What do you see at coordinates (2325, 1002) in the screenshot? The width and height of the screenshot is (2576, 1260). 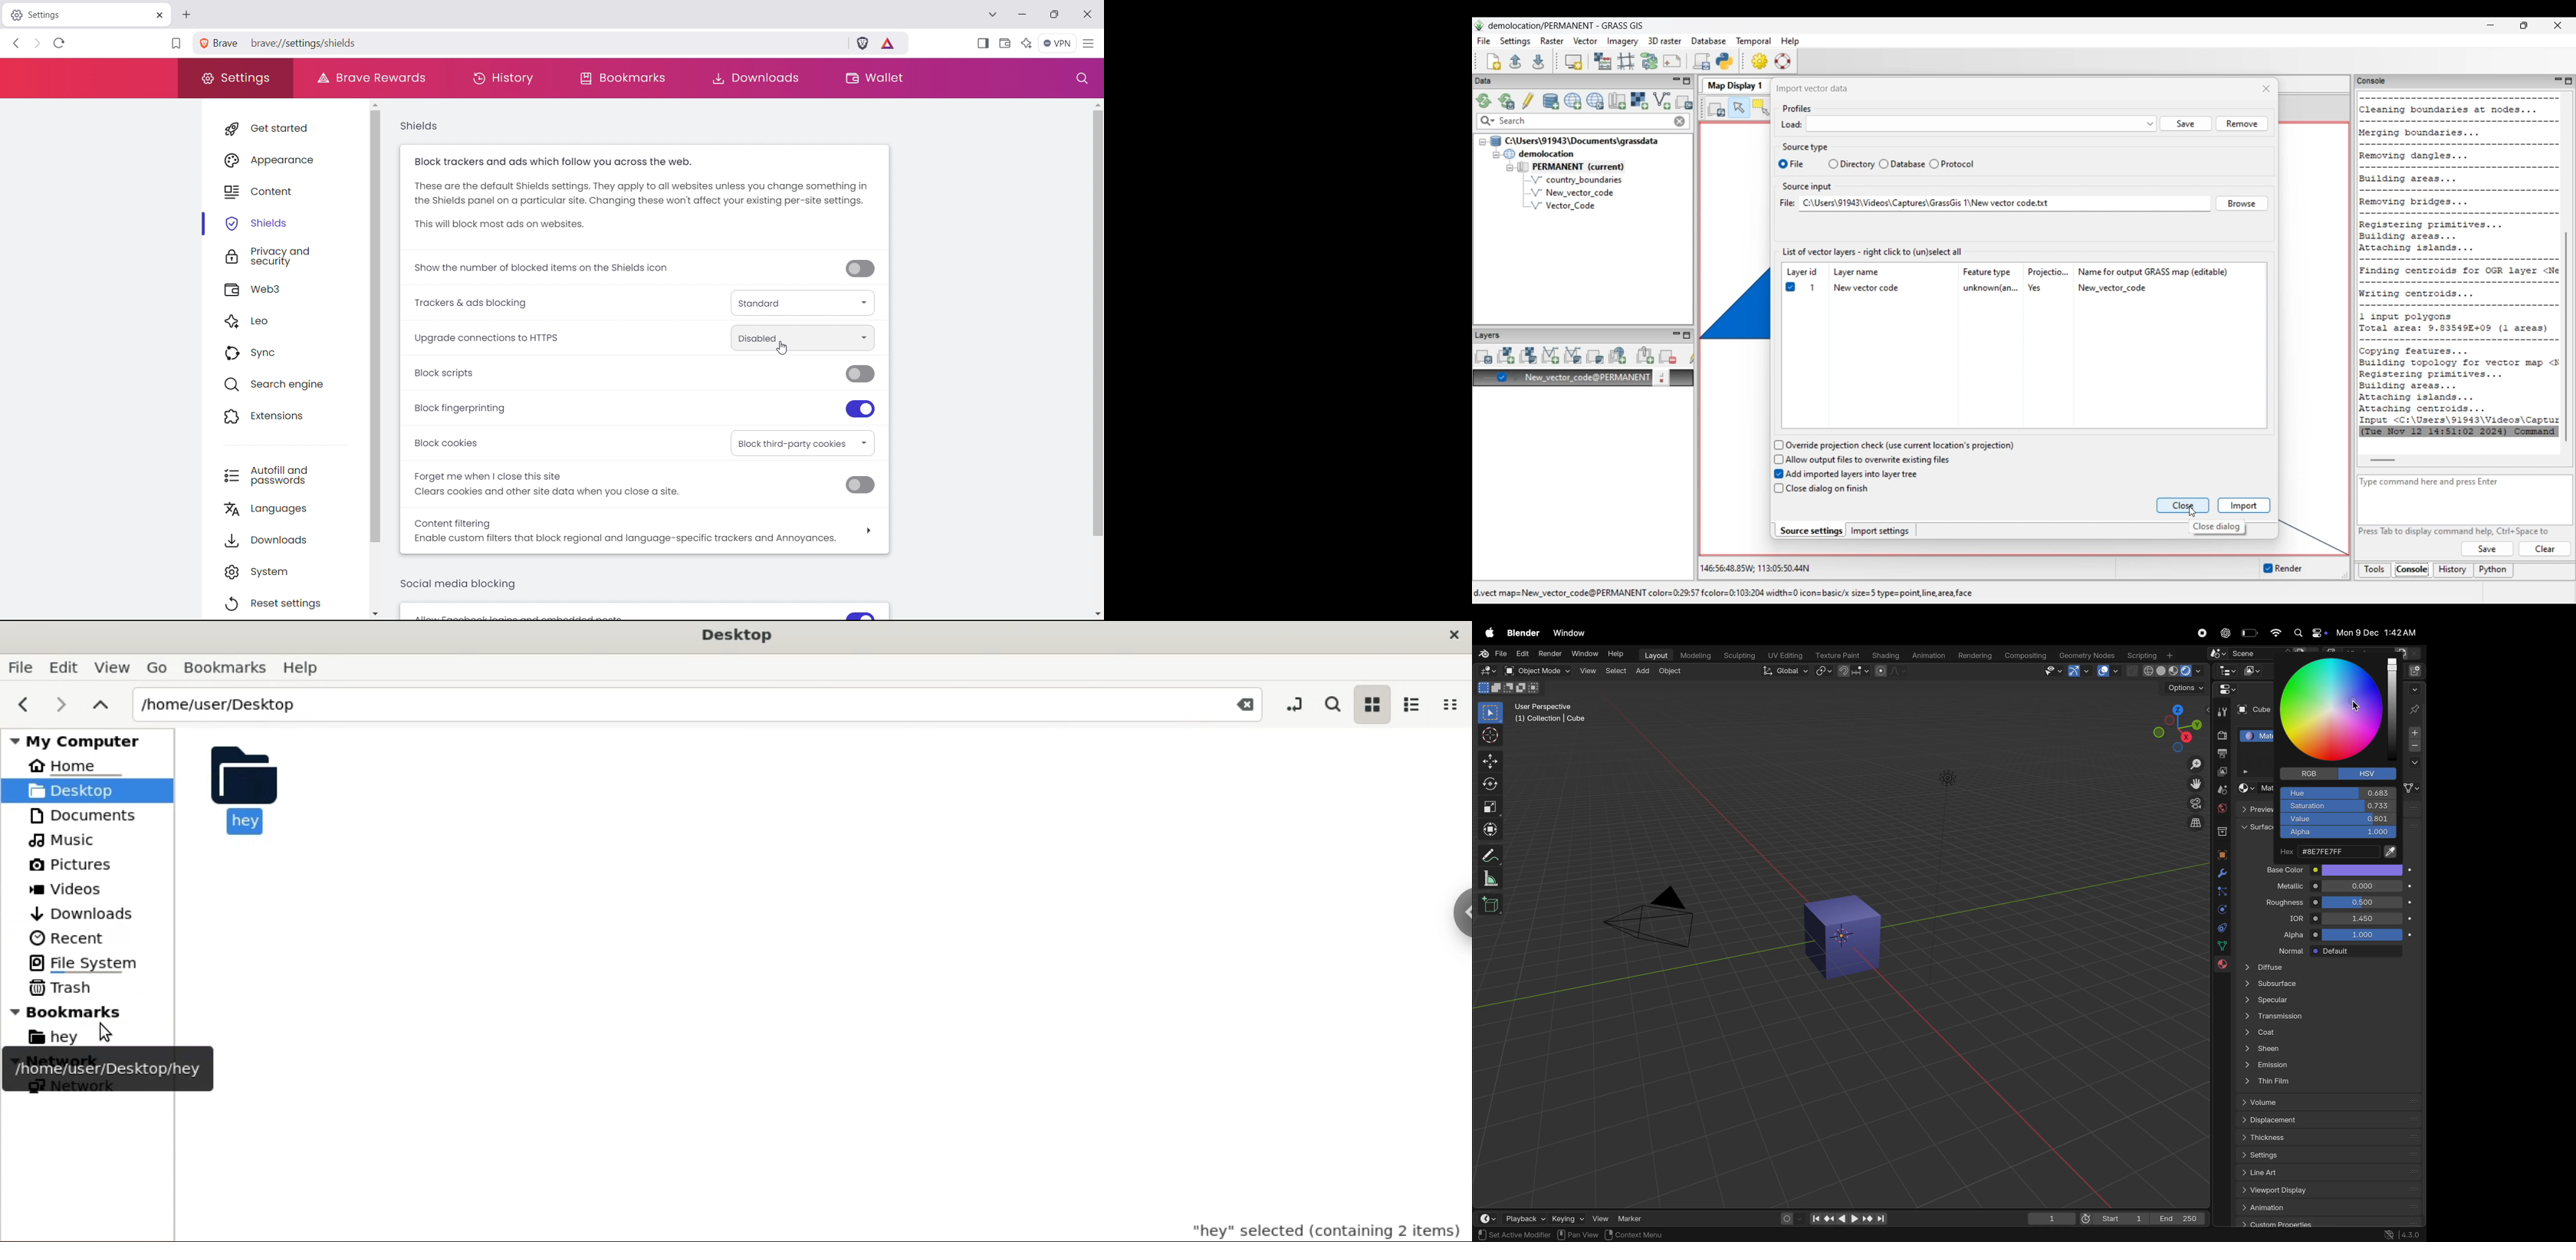 I see `Spectular` at bounding box center [2325, 1002].